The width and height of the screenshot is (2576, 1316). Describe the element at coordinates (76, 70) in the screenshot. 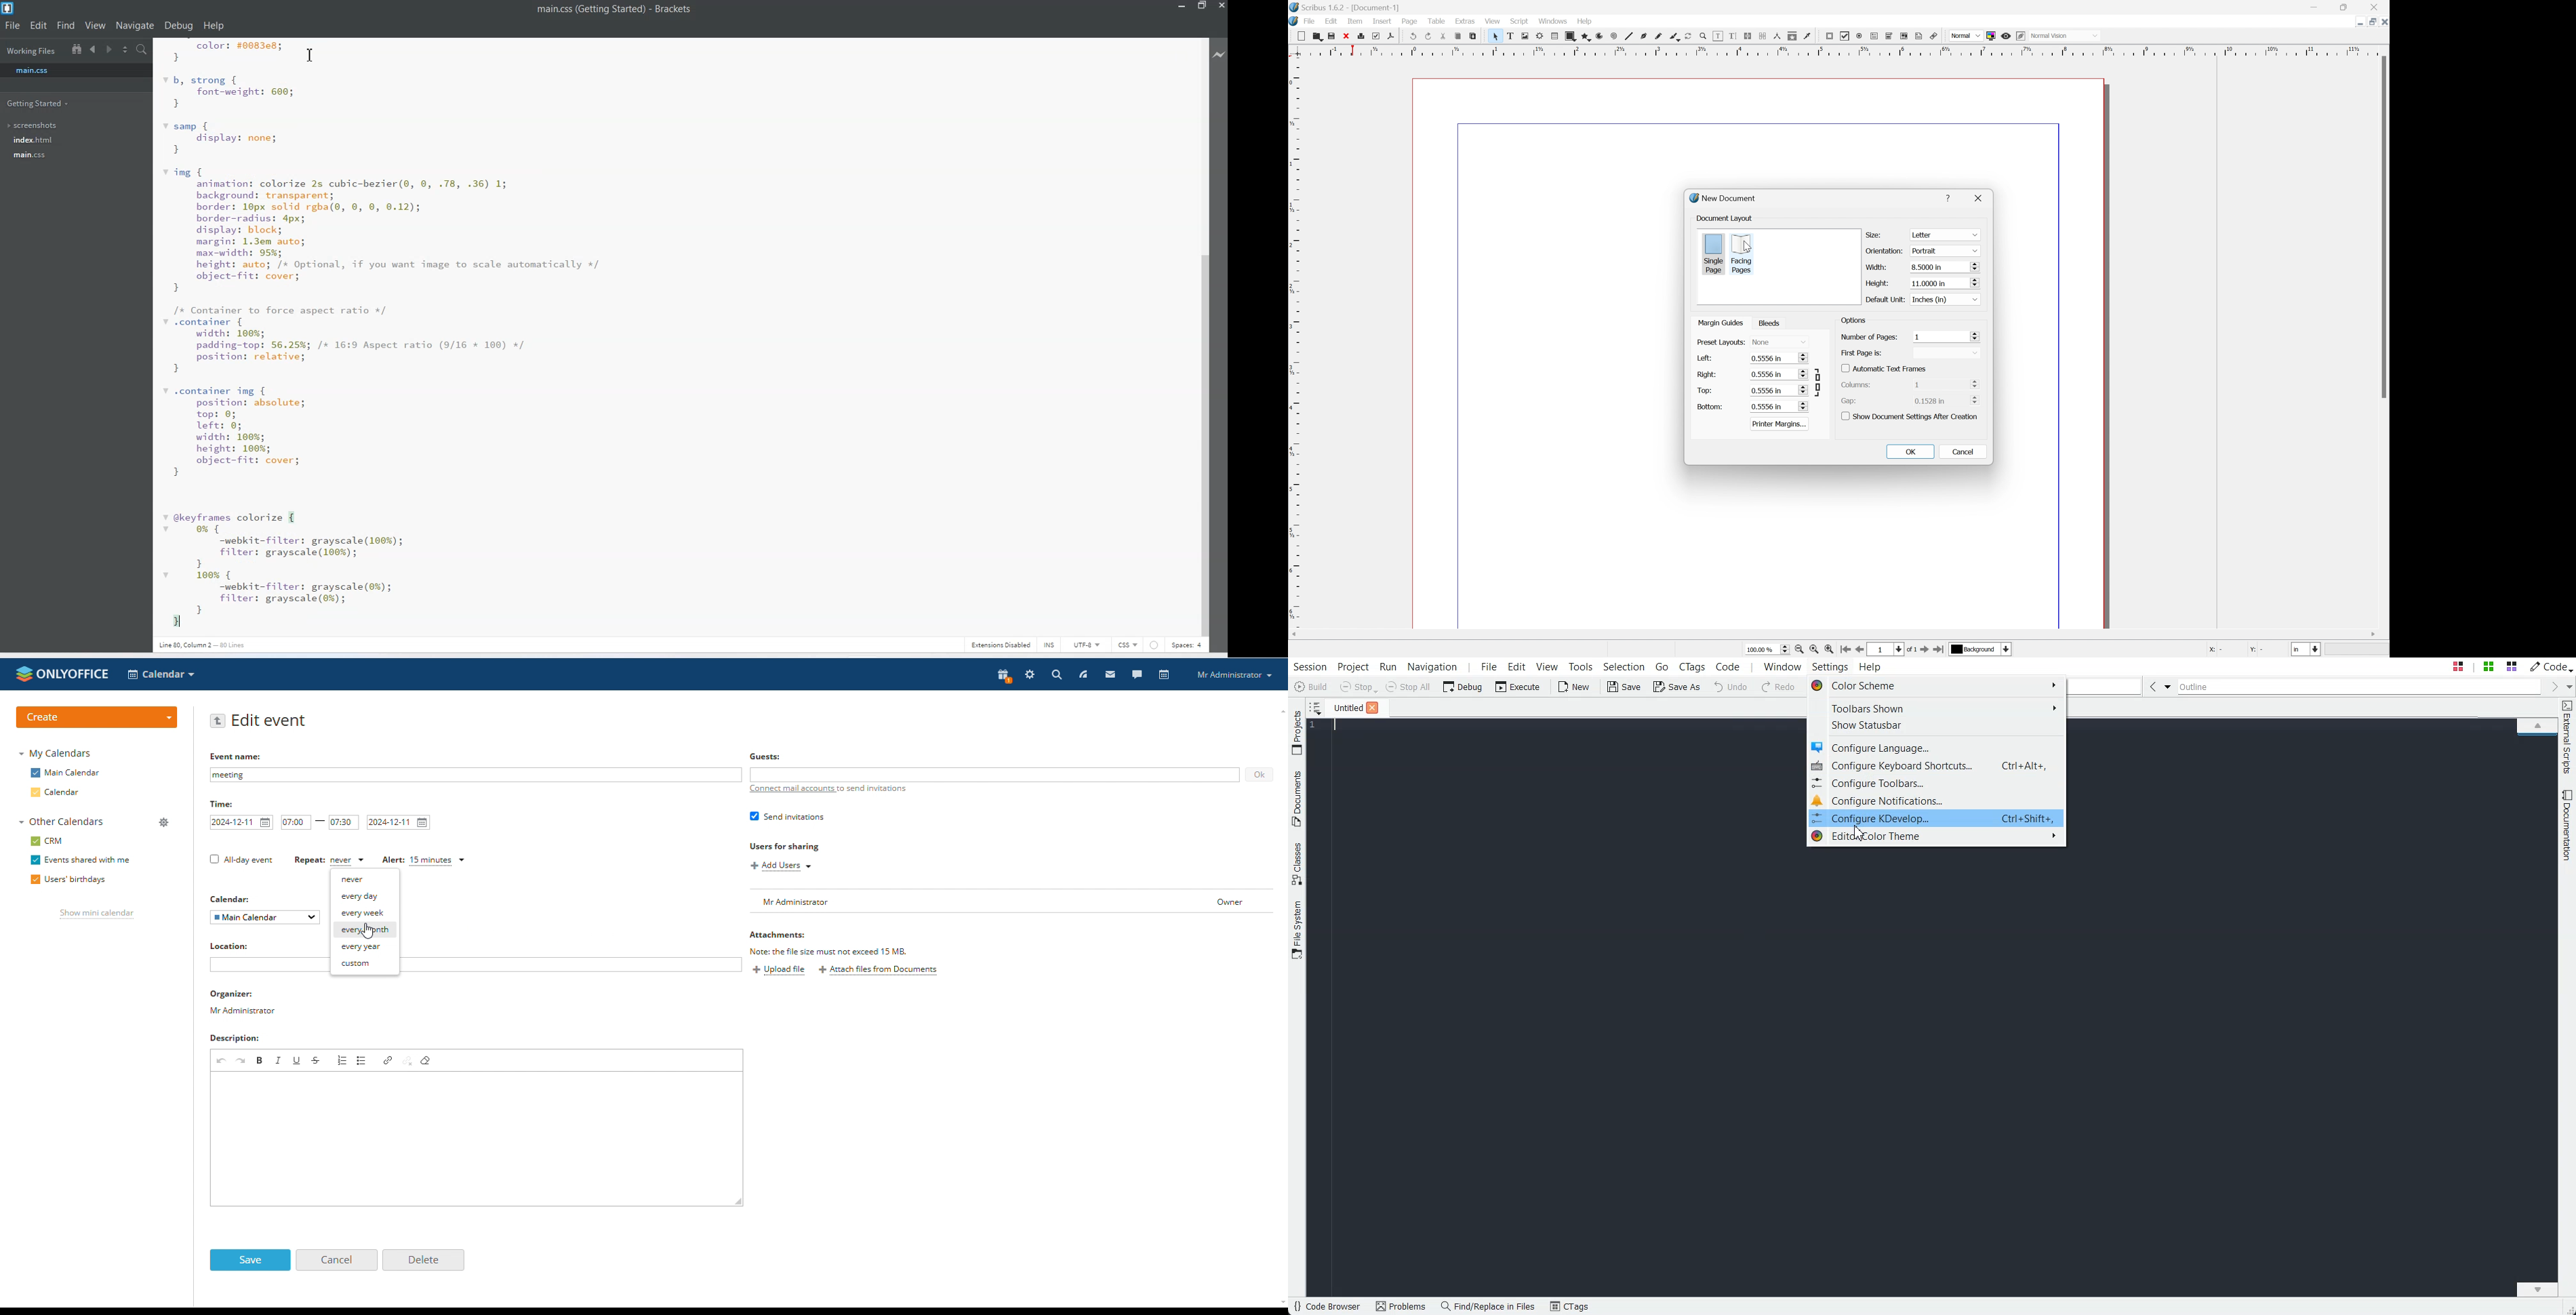

I see `main.css` at that location.